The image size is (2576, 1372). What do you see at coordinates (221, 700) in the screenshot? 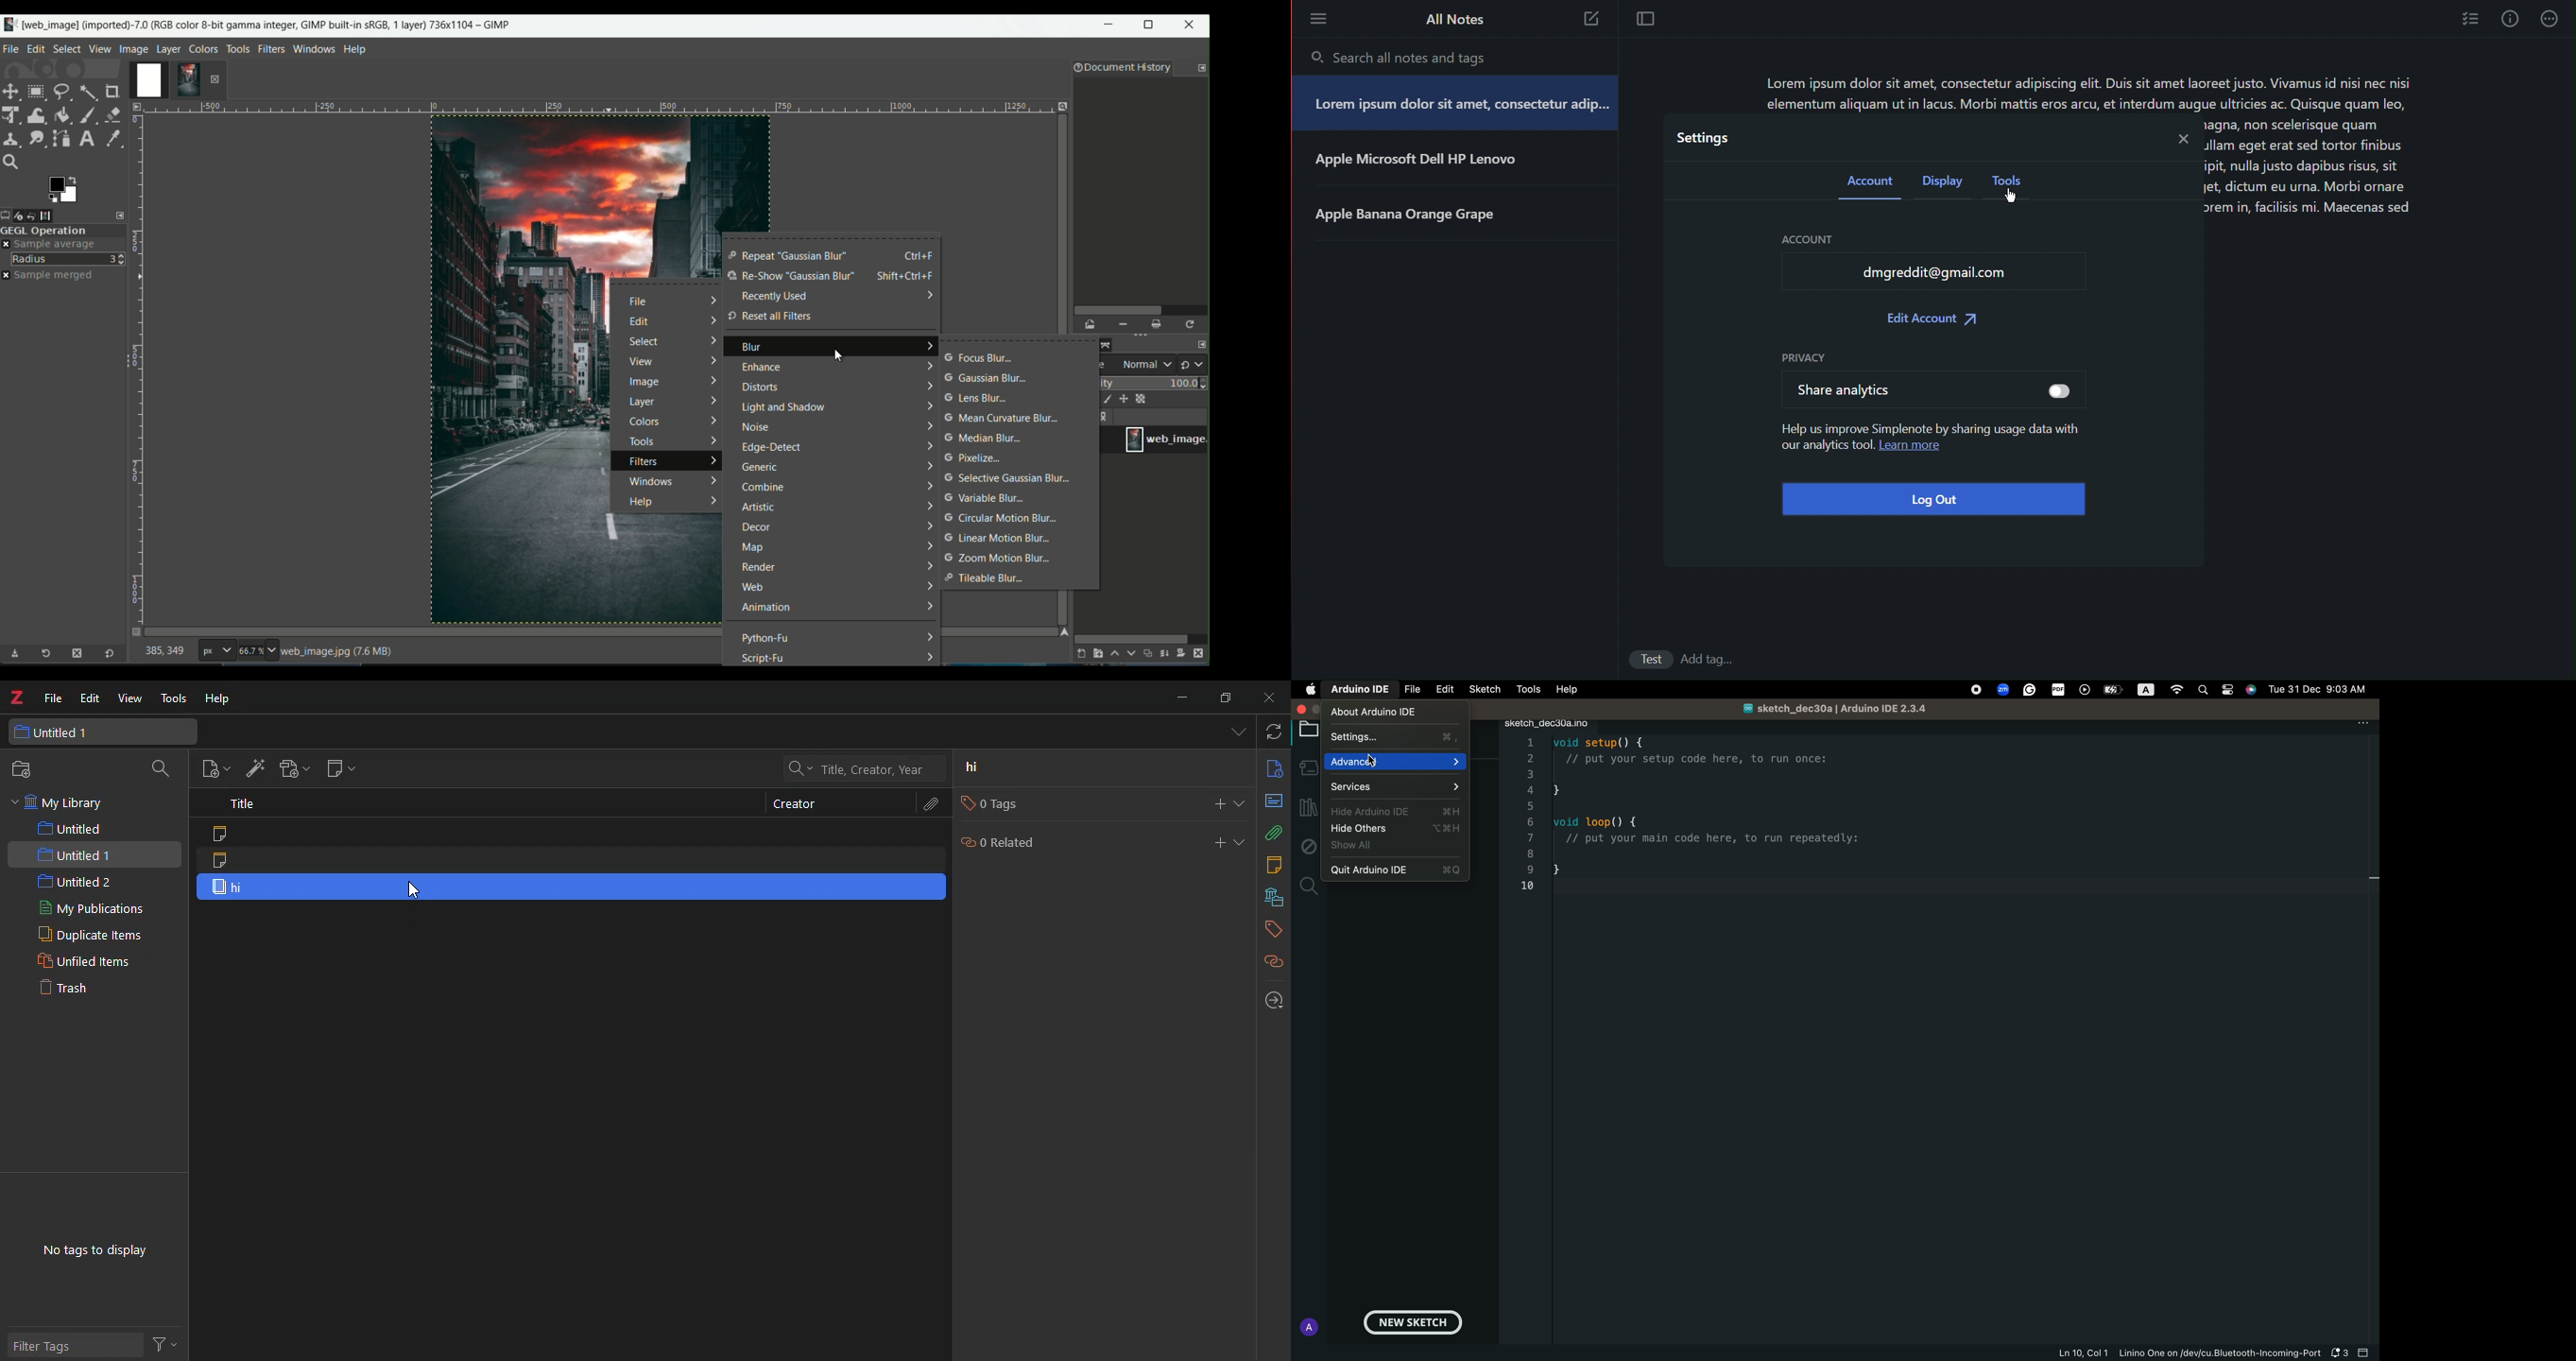
I see `help` at bounding box center [221, 700].